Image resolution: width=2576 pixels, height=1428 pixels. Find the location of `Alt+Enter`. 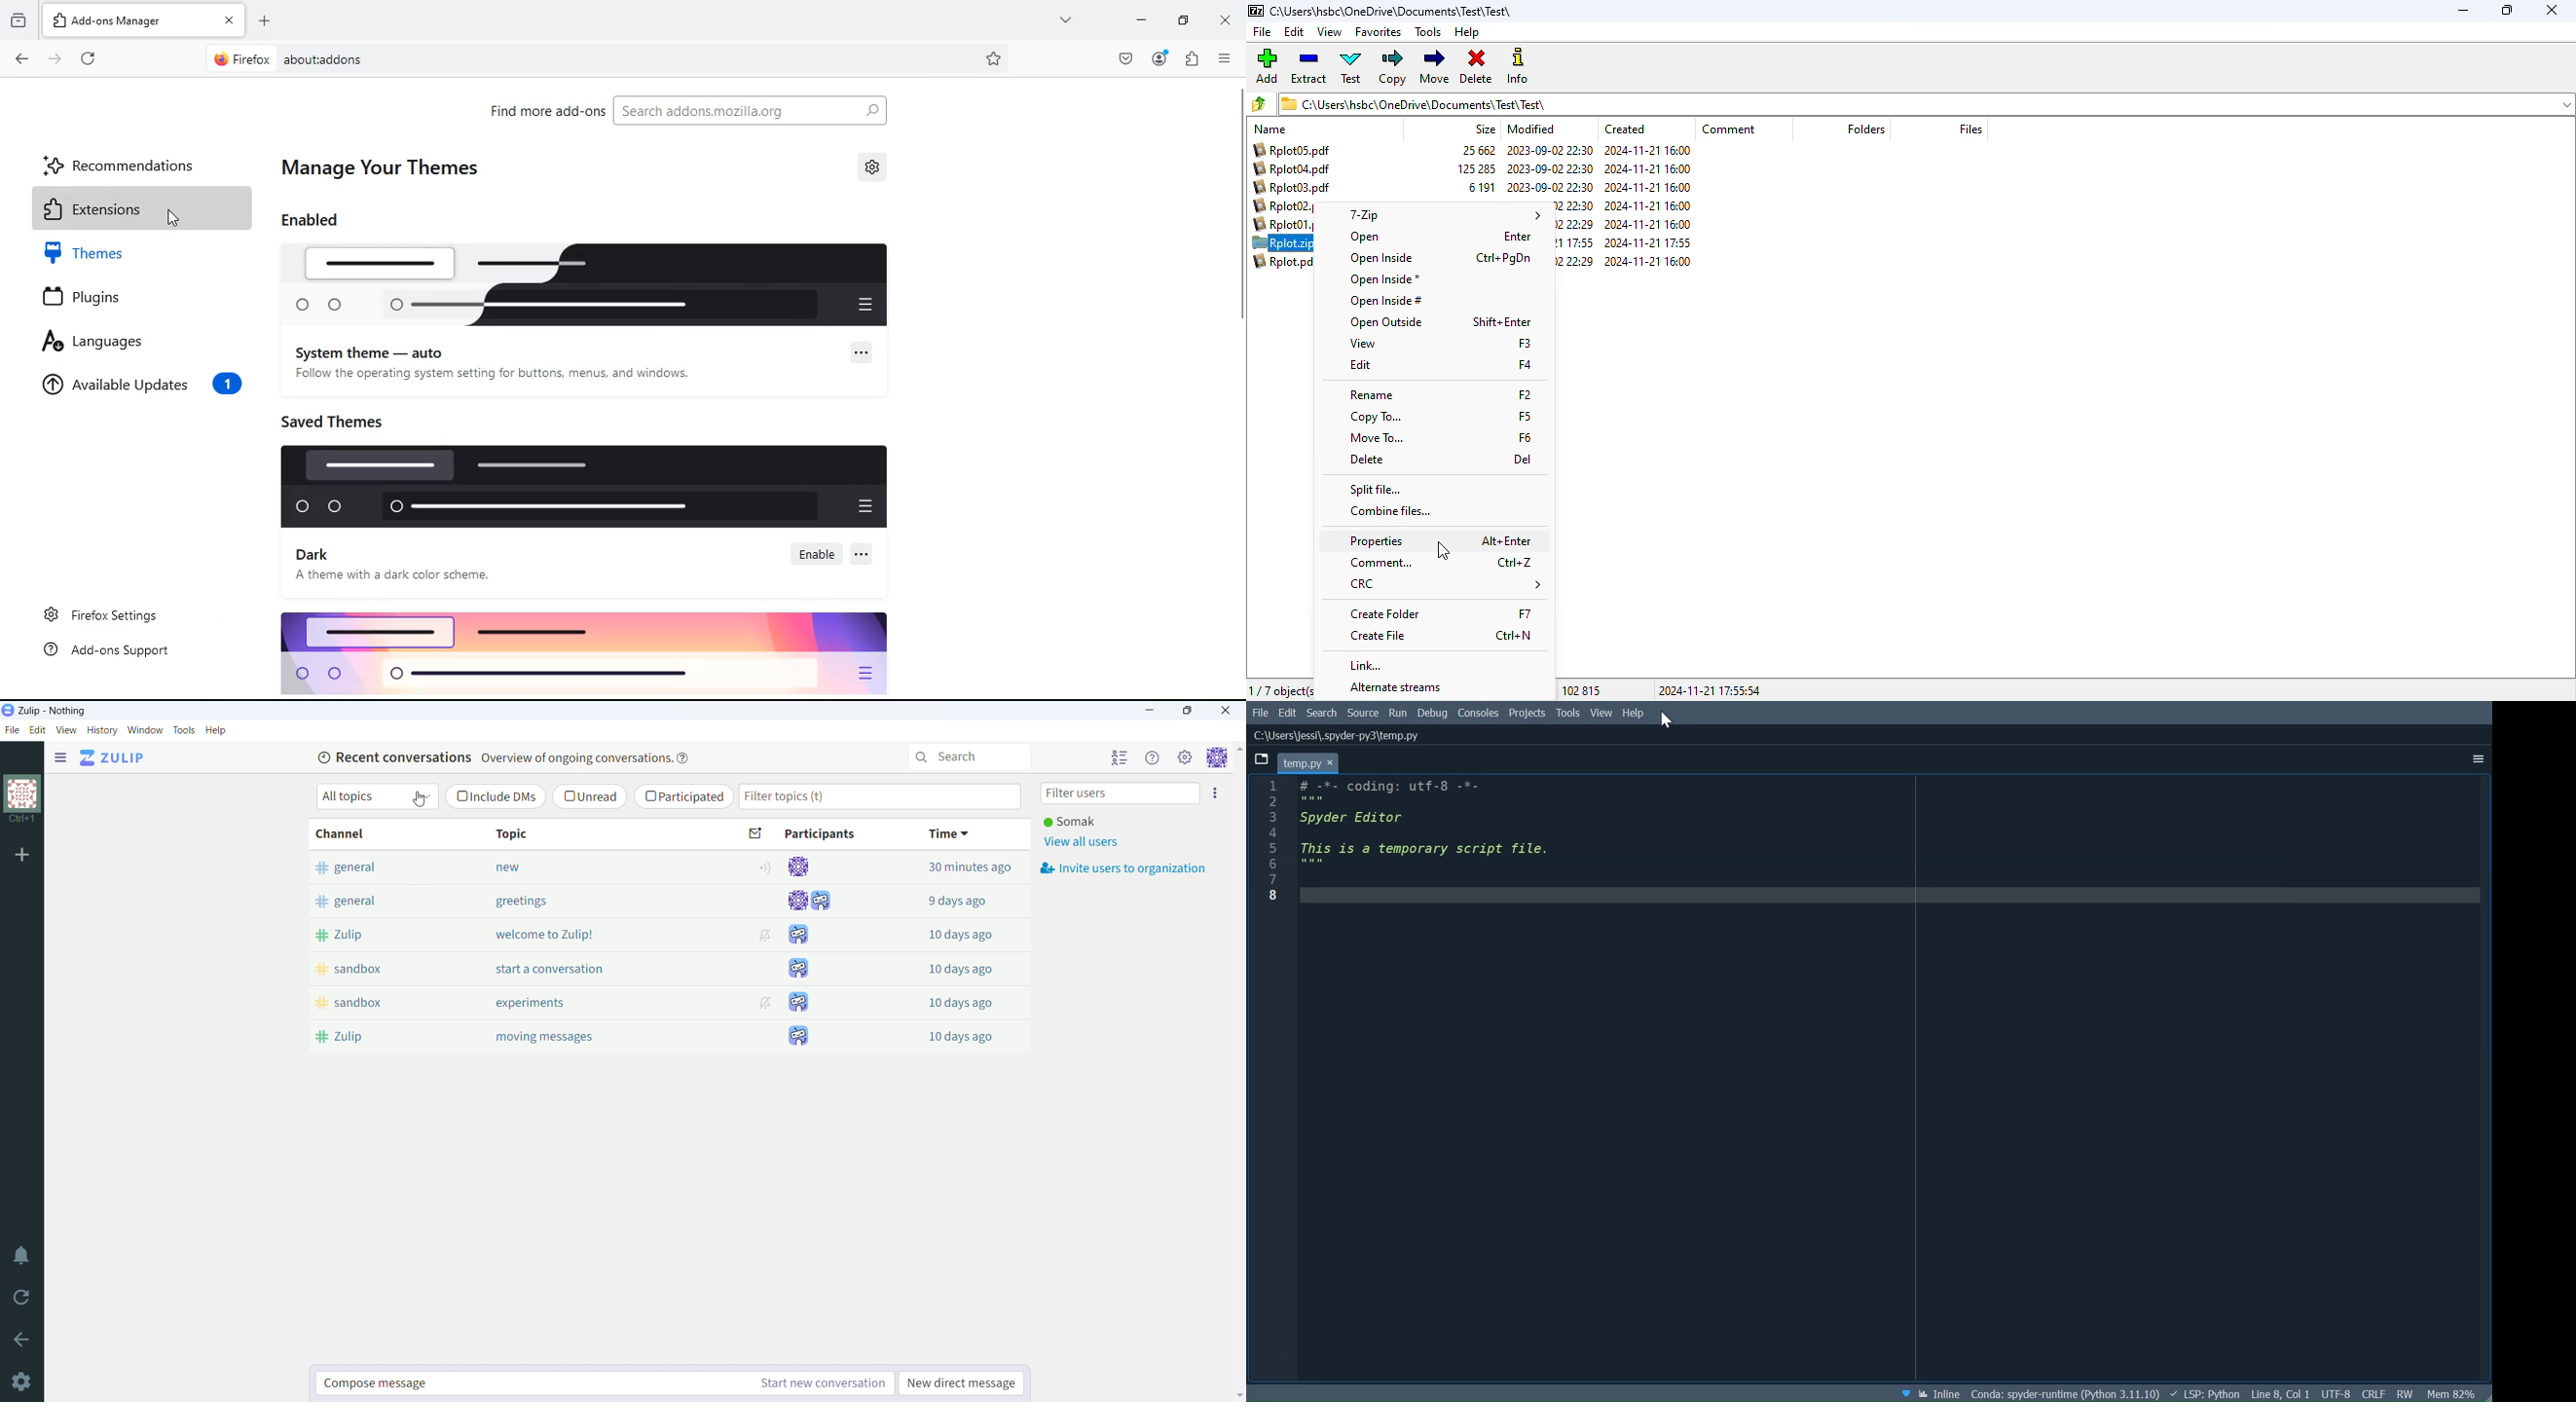

Alt+Enter is located at coordinates (1508, 540).